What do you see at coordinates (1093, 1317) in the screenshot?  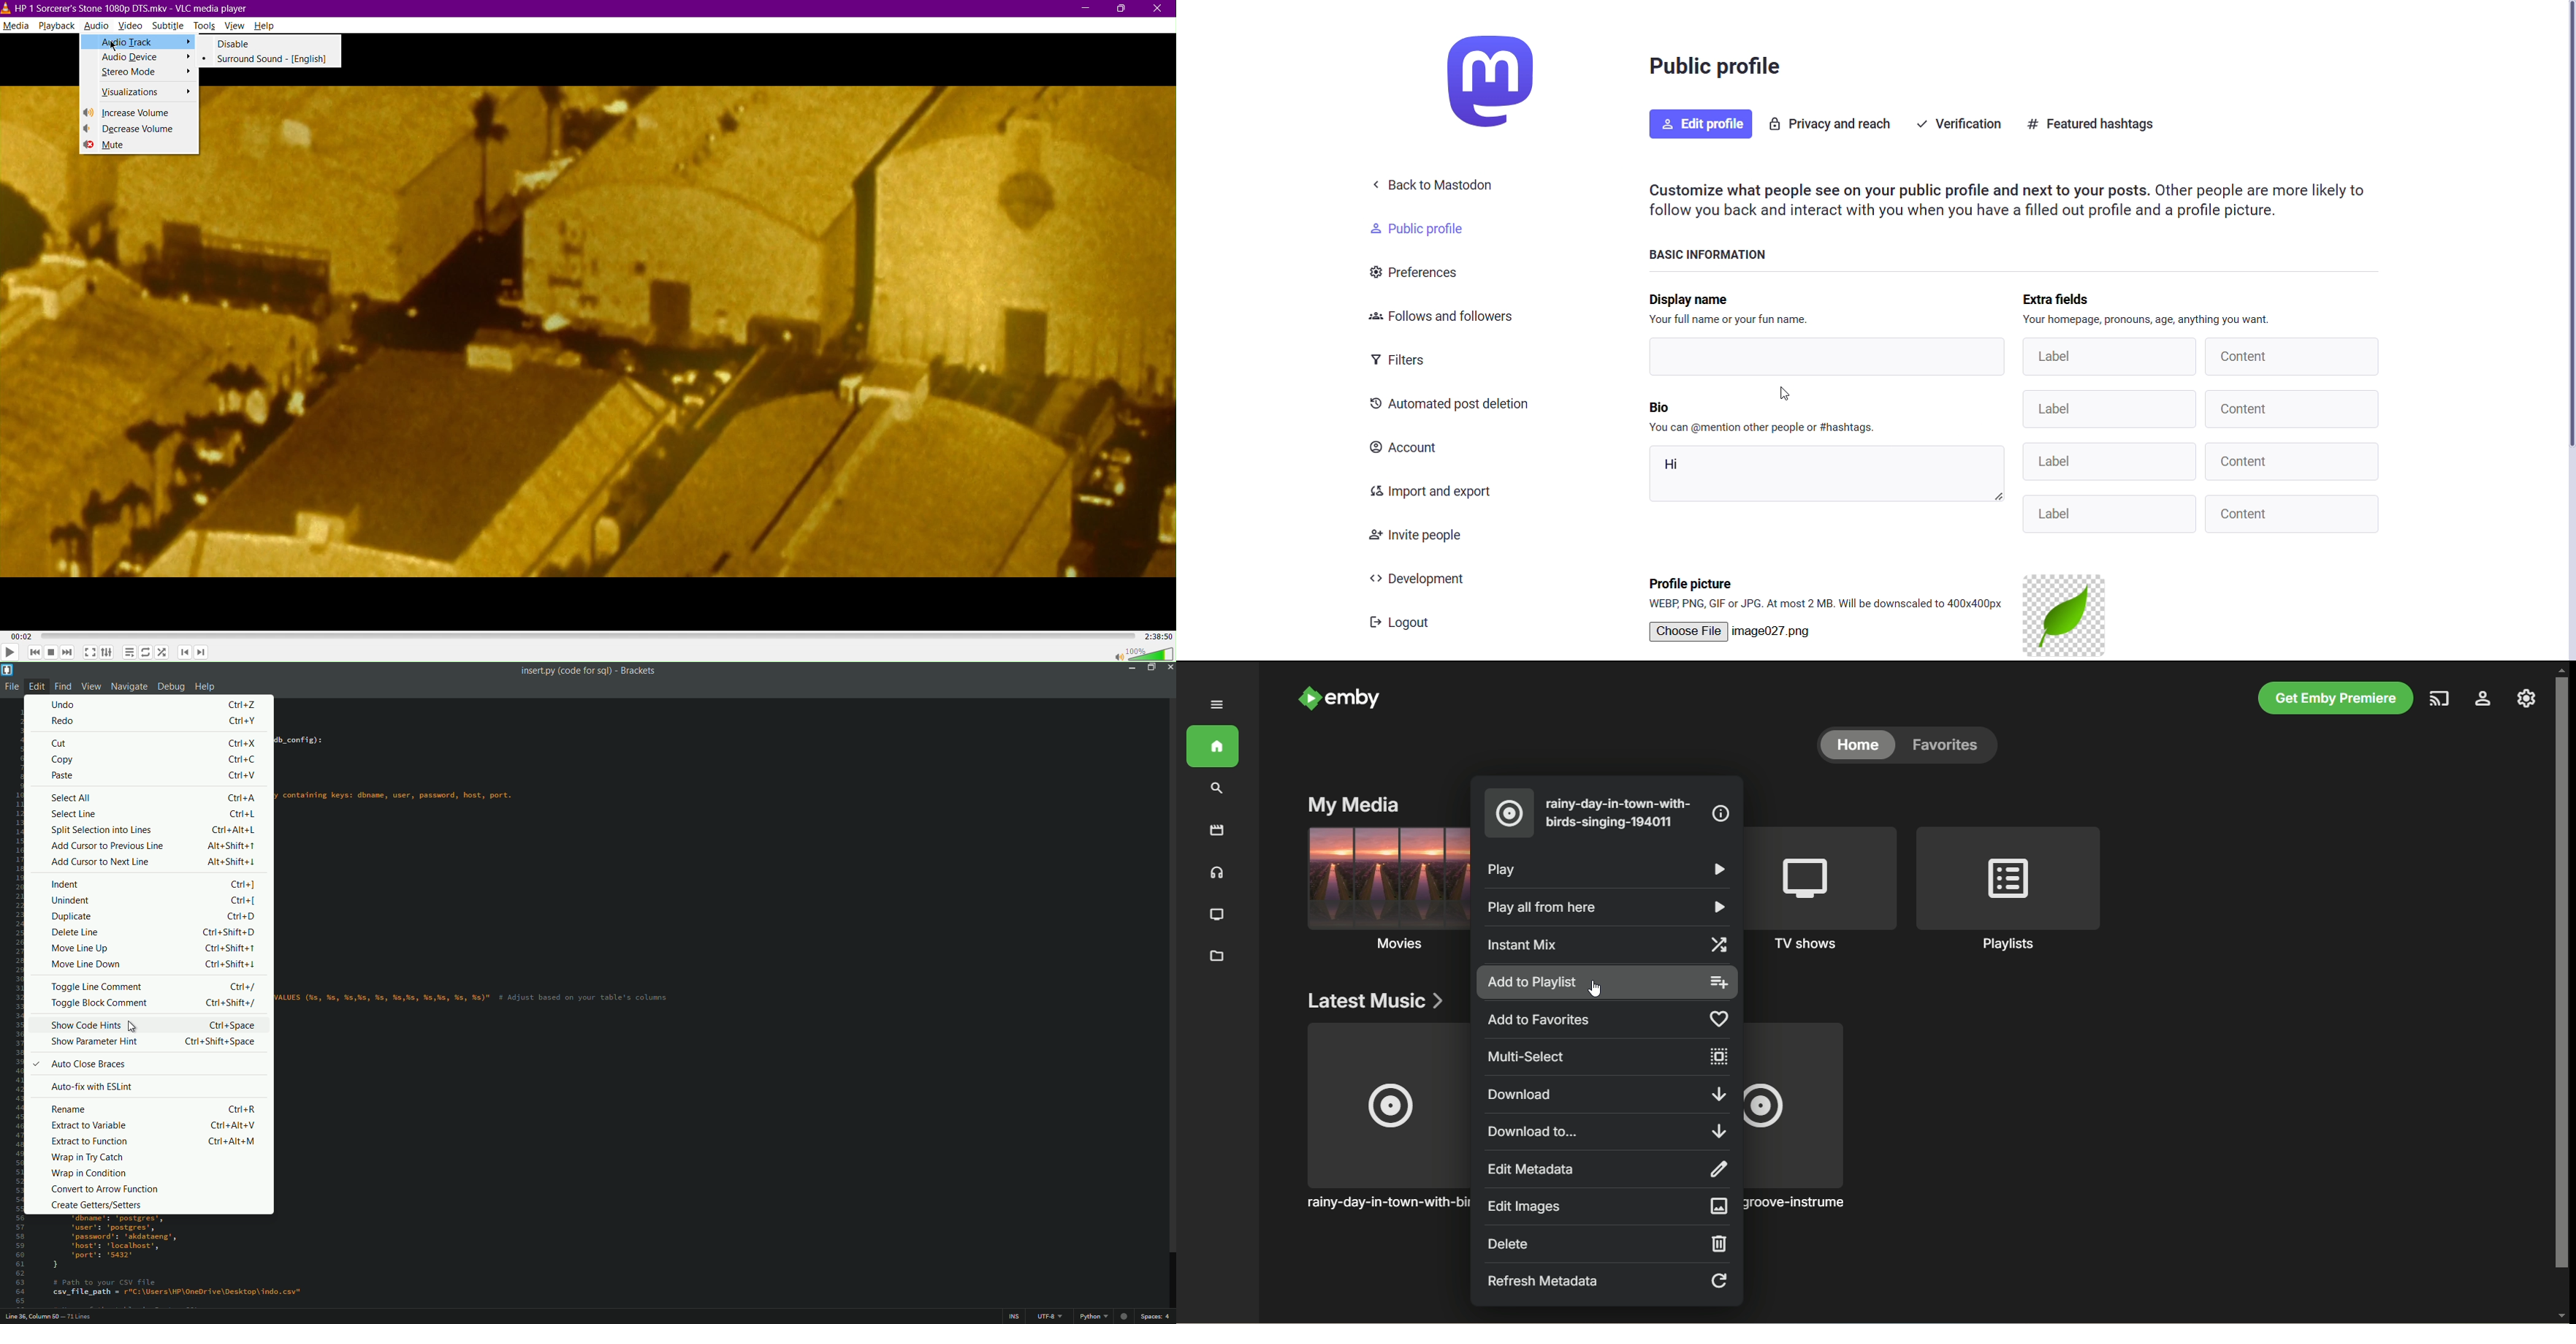 I see `python` at bounding box center [1093, 1317].